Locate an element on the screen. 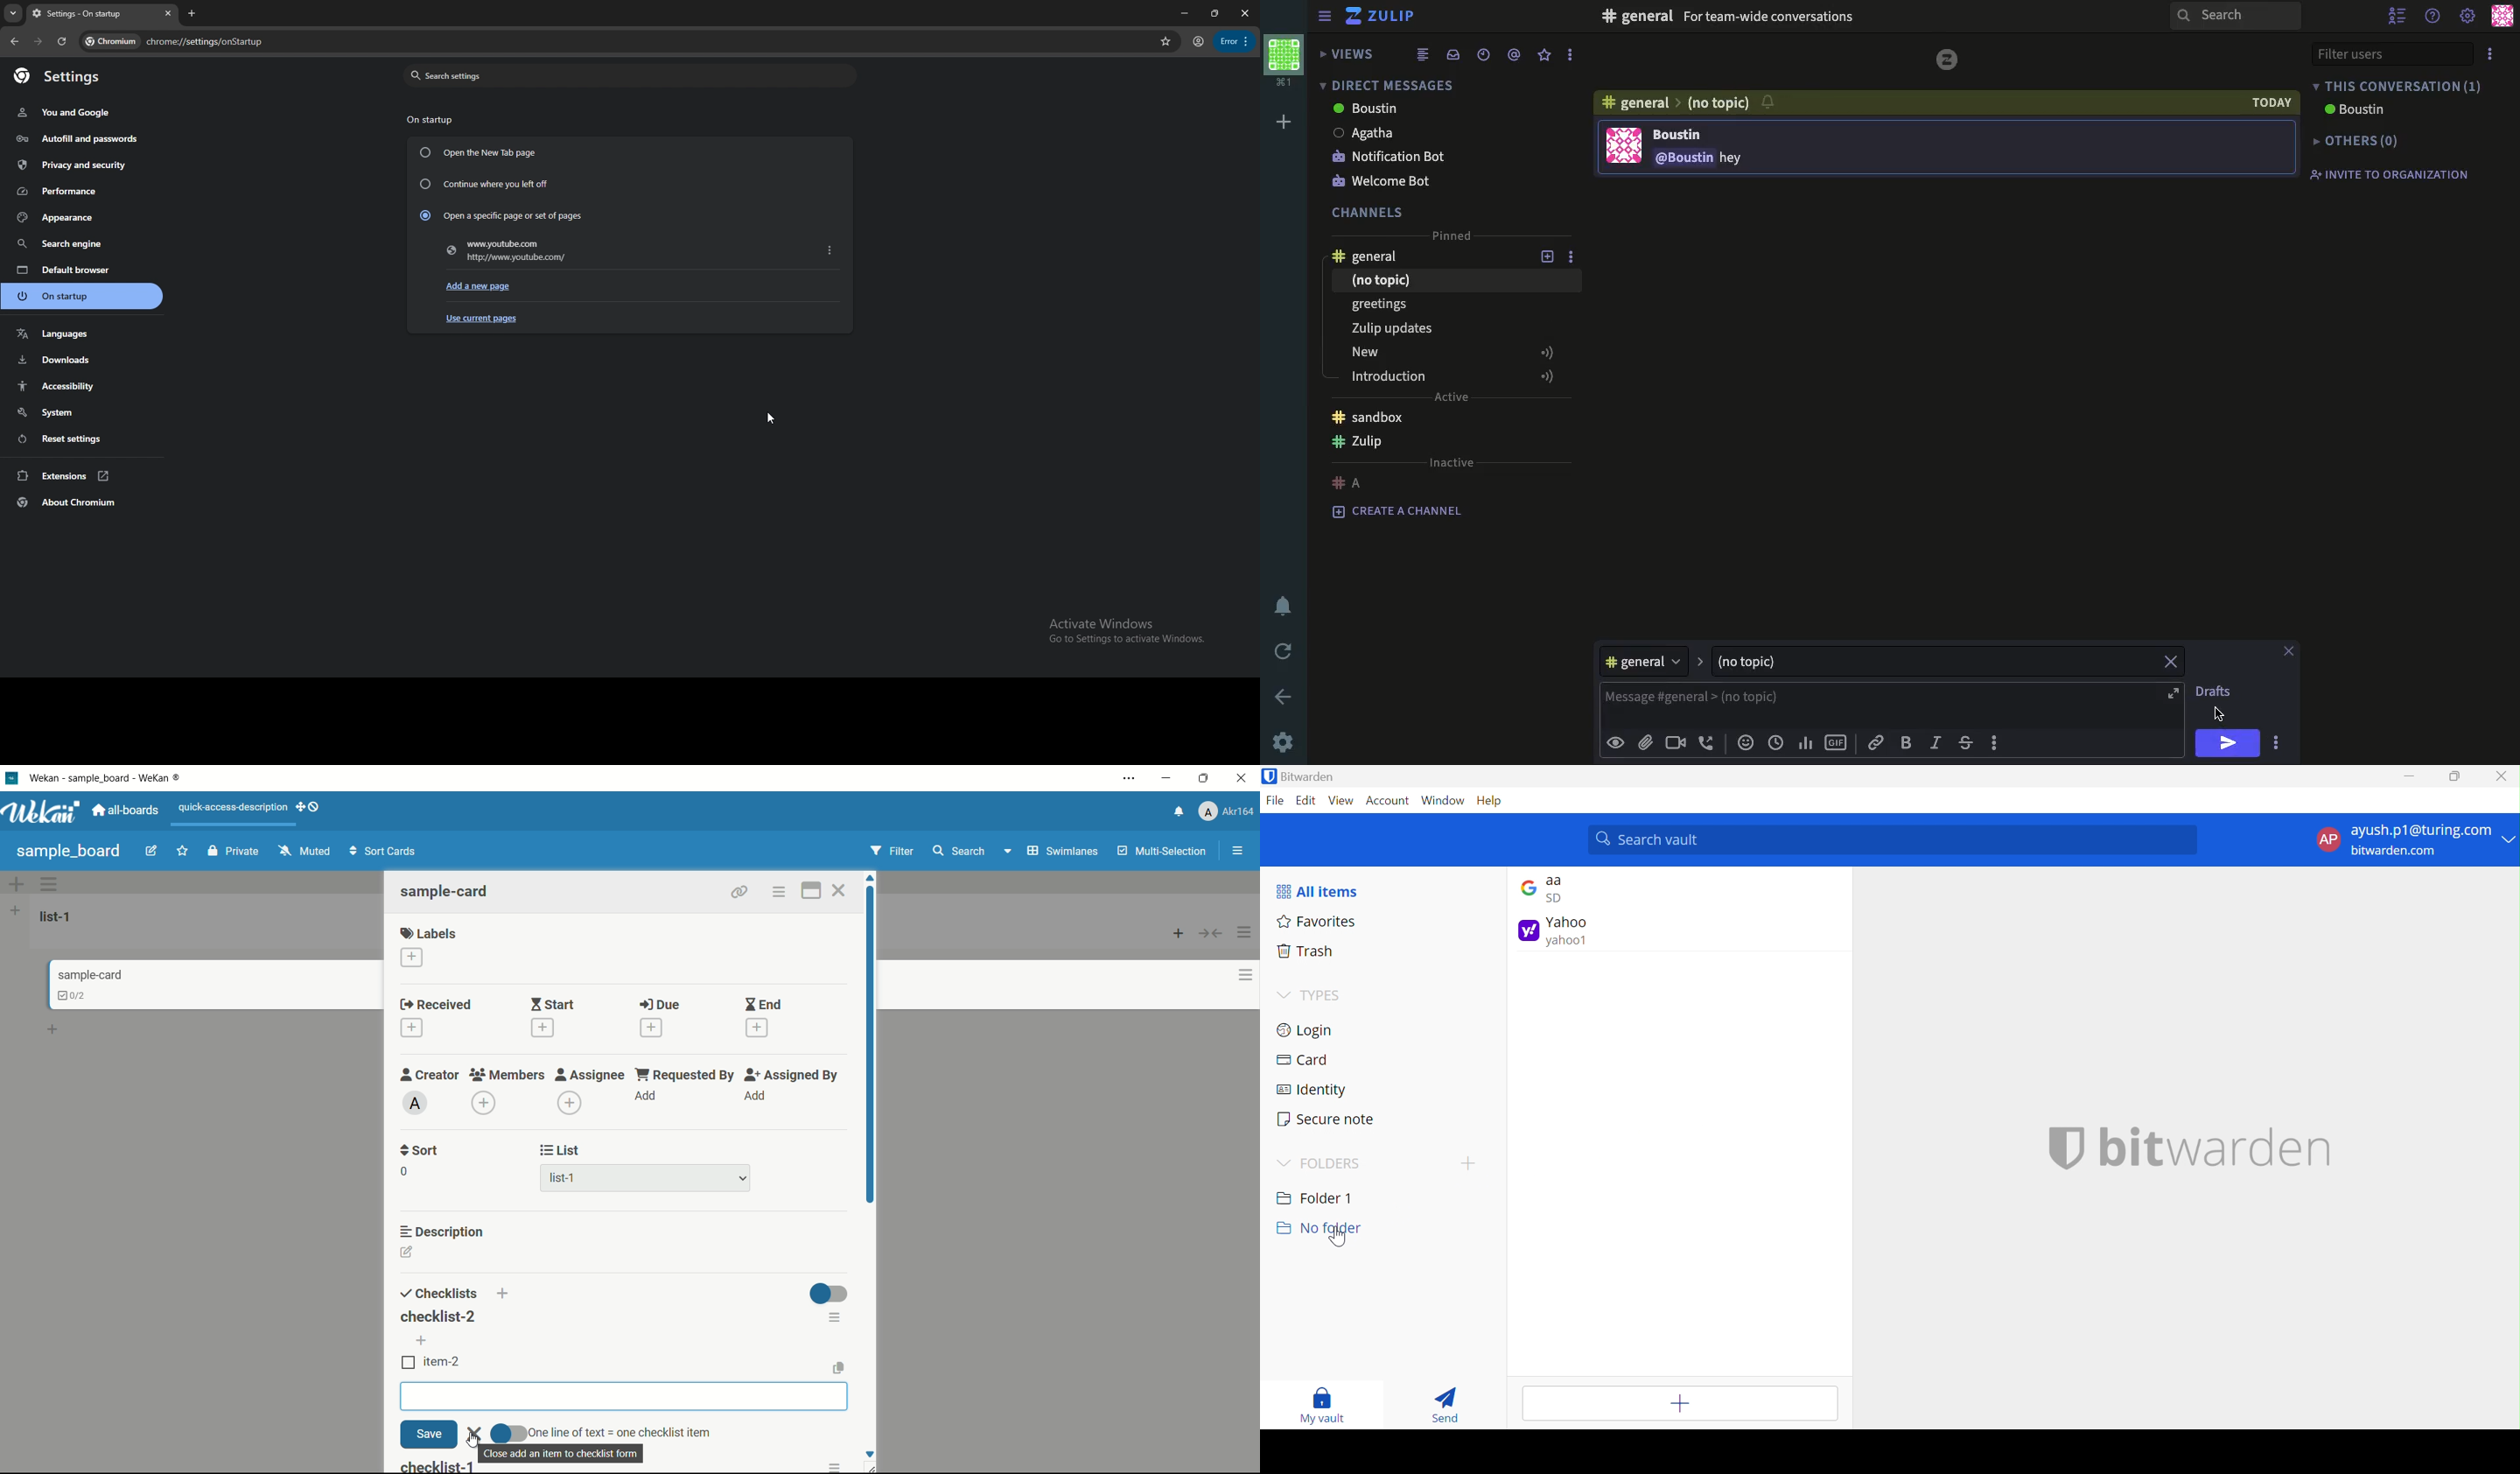  bold is located at coordinates (1907, 743).